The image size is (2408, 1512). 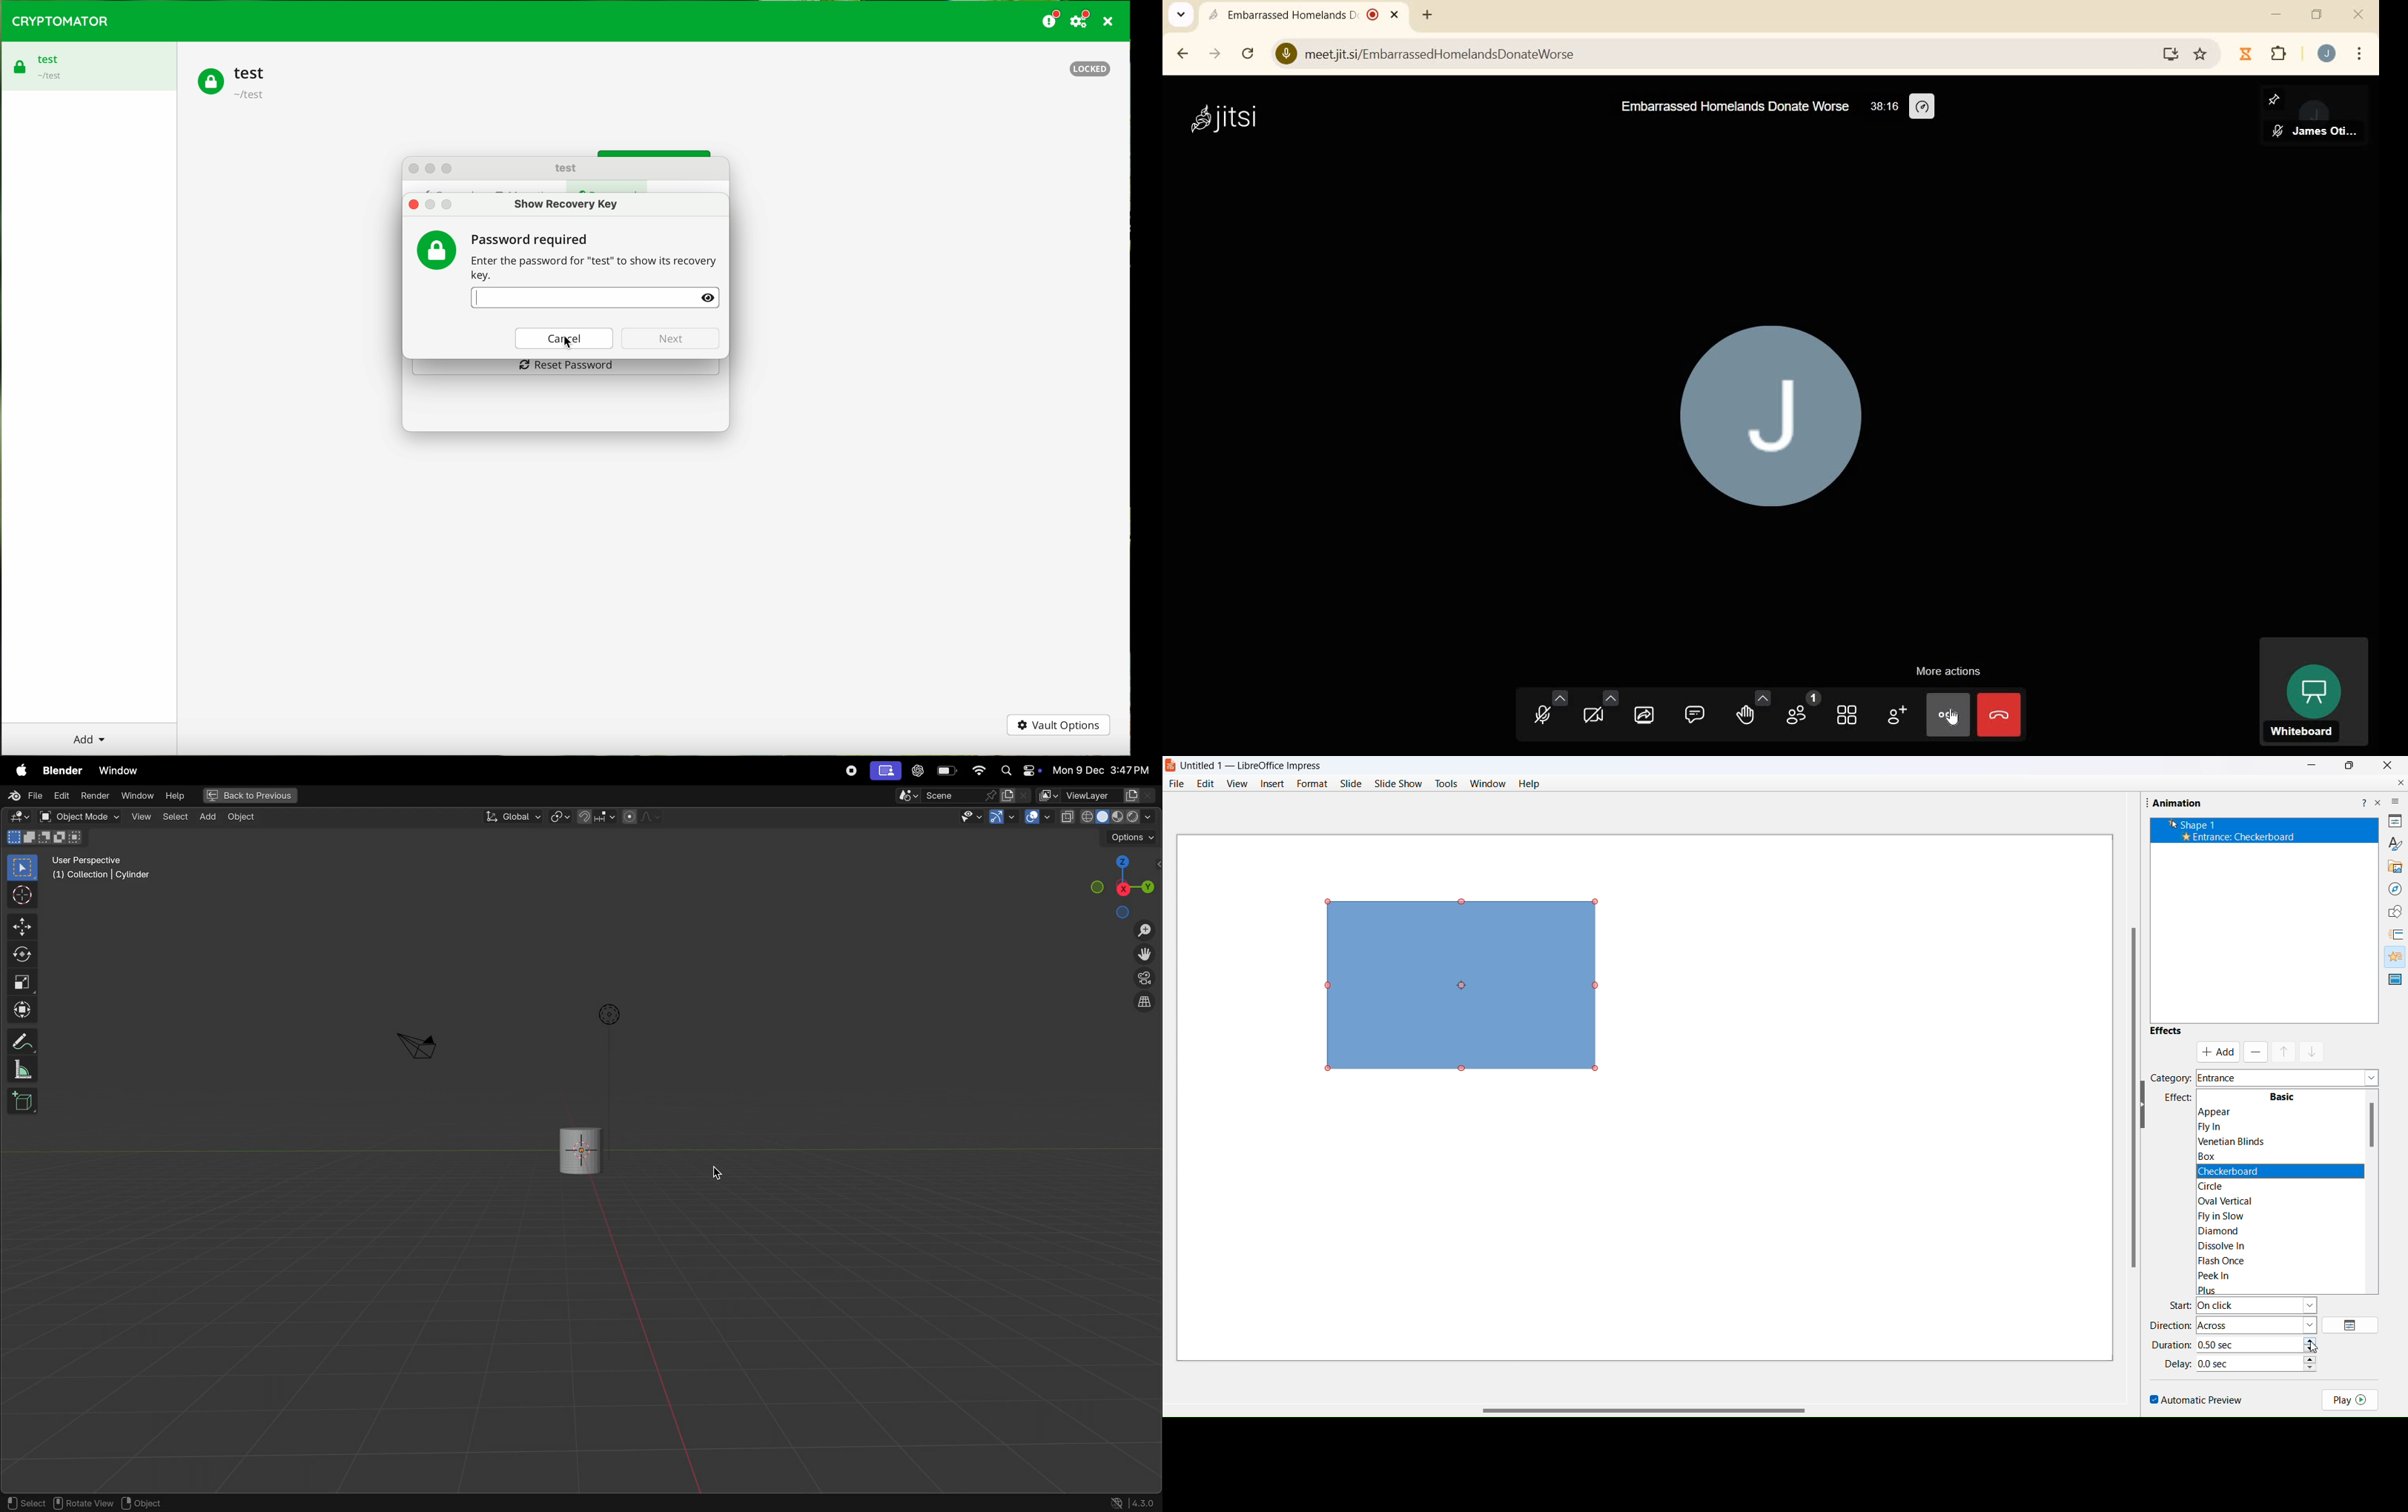 I want to click on ’k Shape 1
* Entrance: Appear, so click(x=2232, y=831).